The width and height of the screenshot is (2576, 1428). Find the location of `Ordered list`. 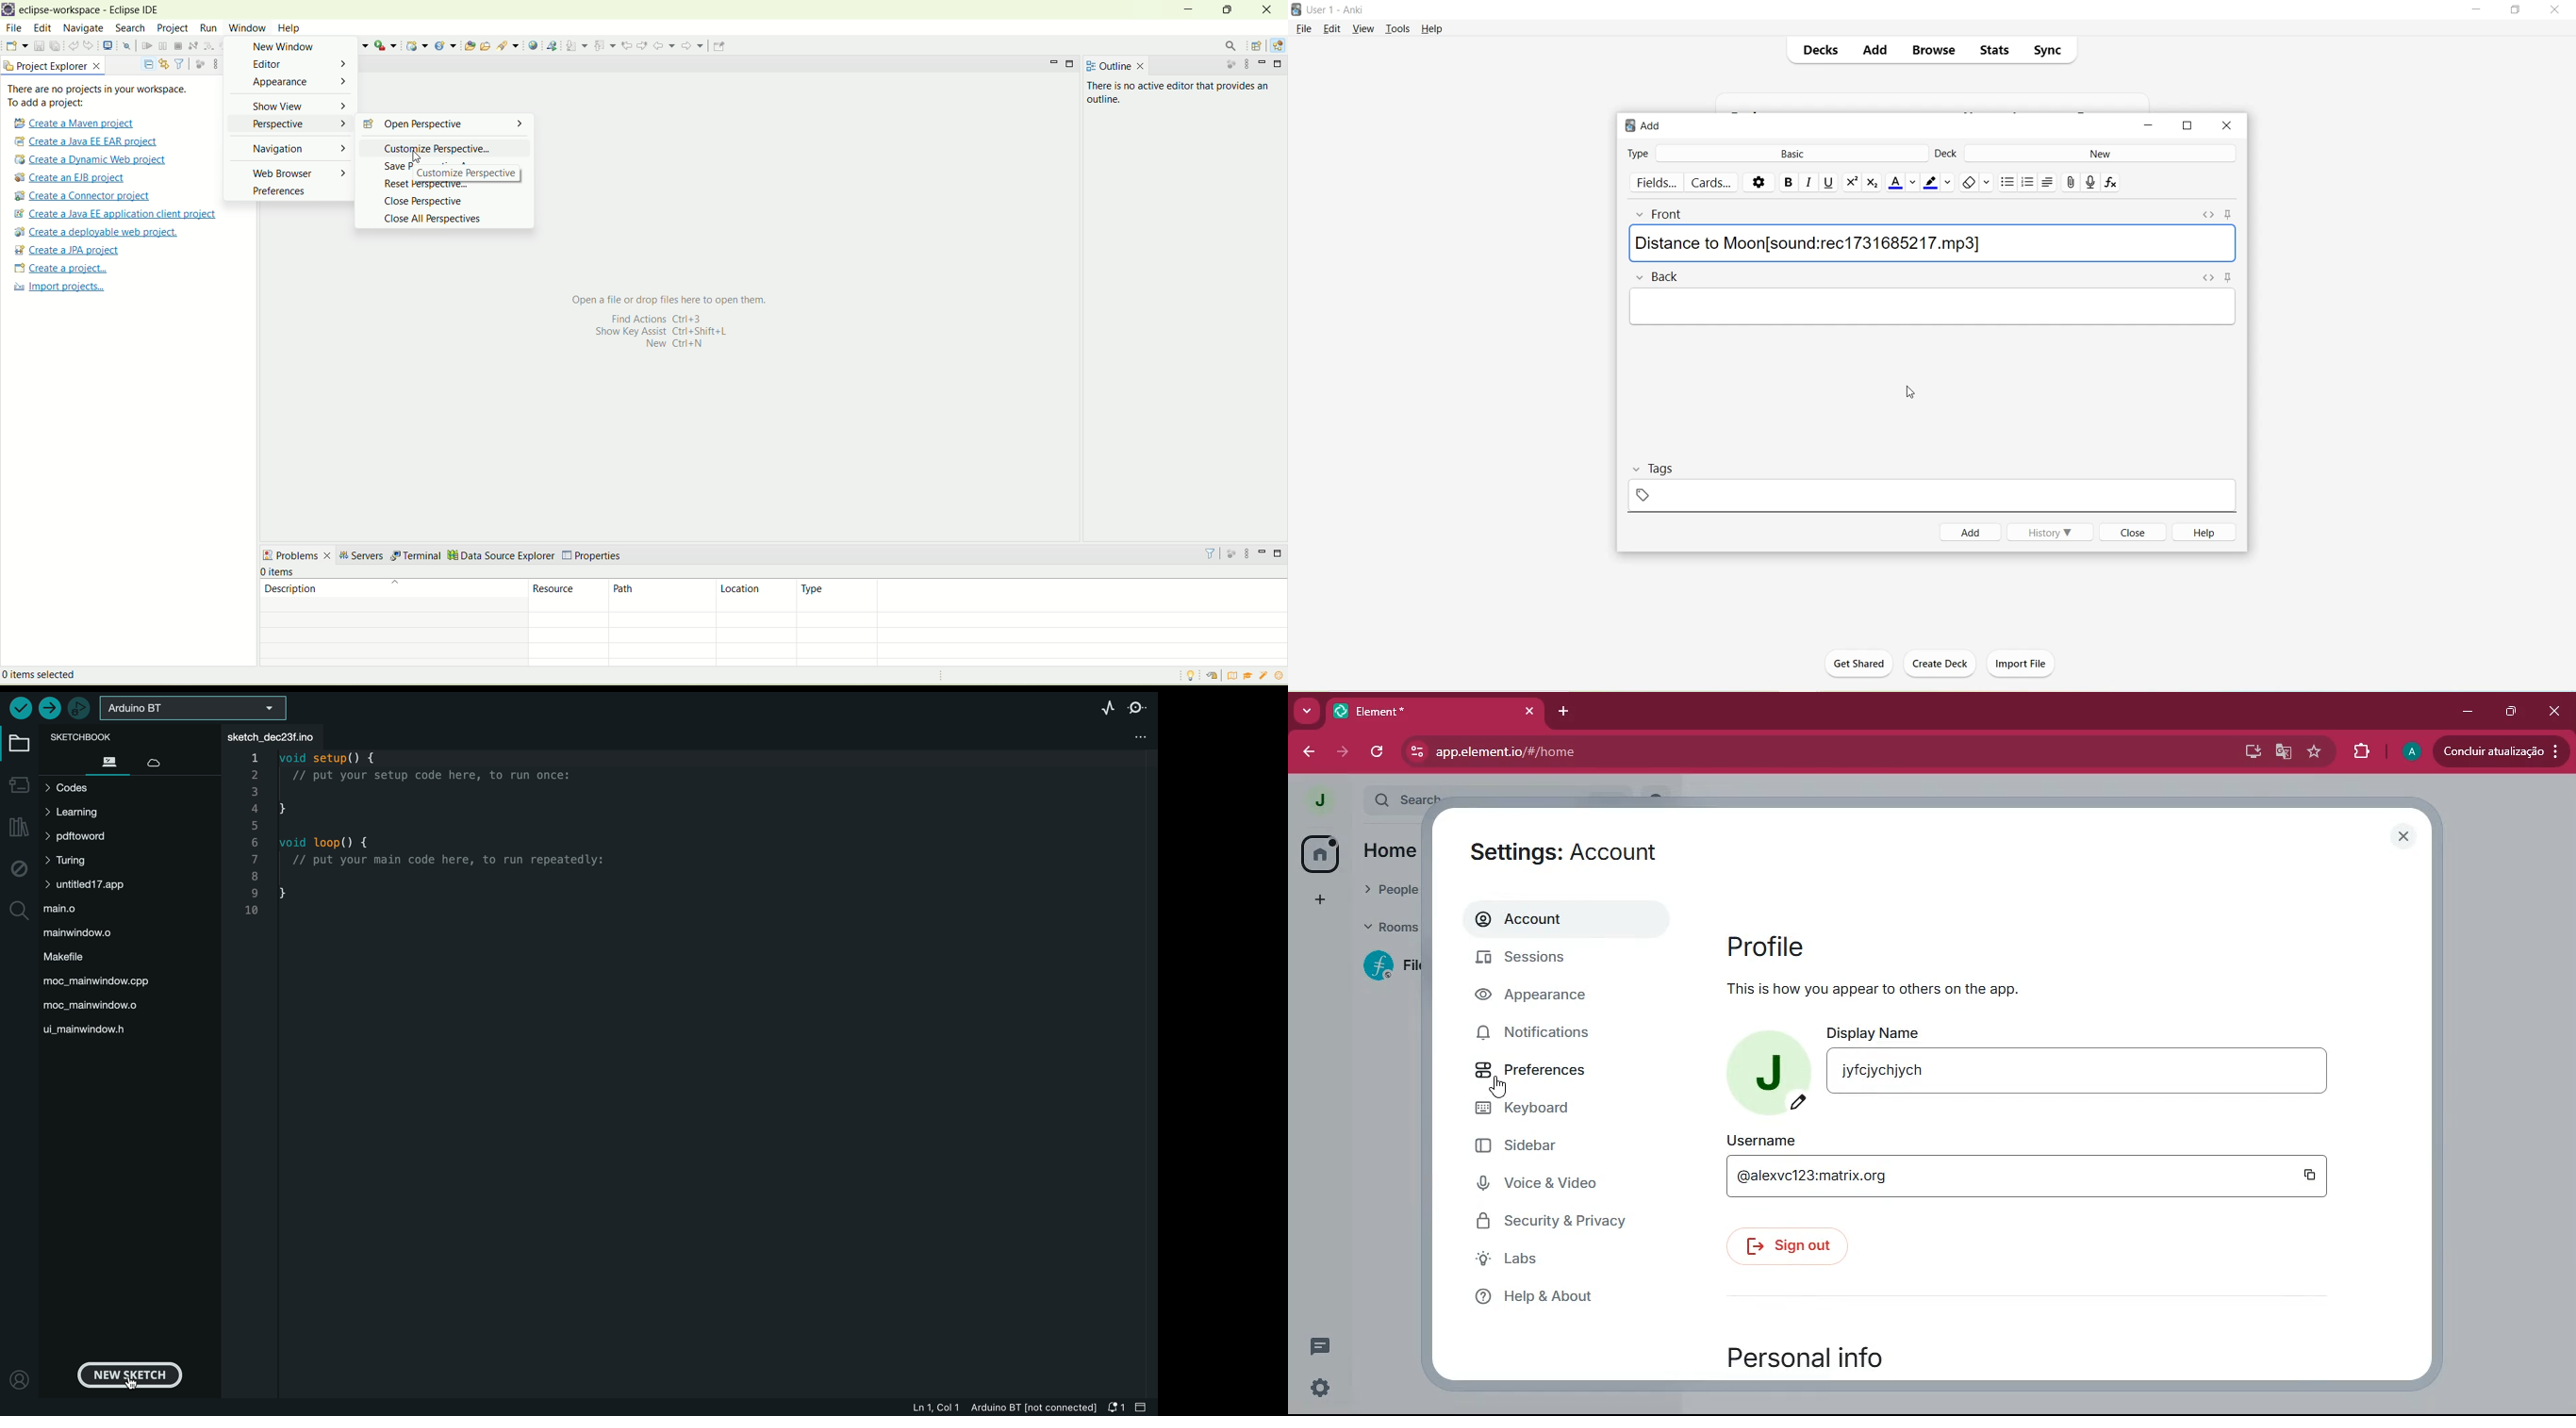

Ordered list is located at coordinates (2028, 183).